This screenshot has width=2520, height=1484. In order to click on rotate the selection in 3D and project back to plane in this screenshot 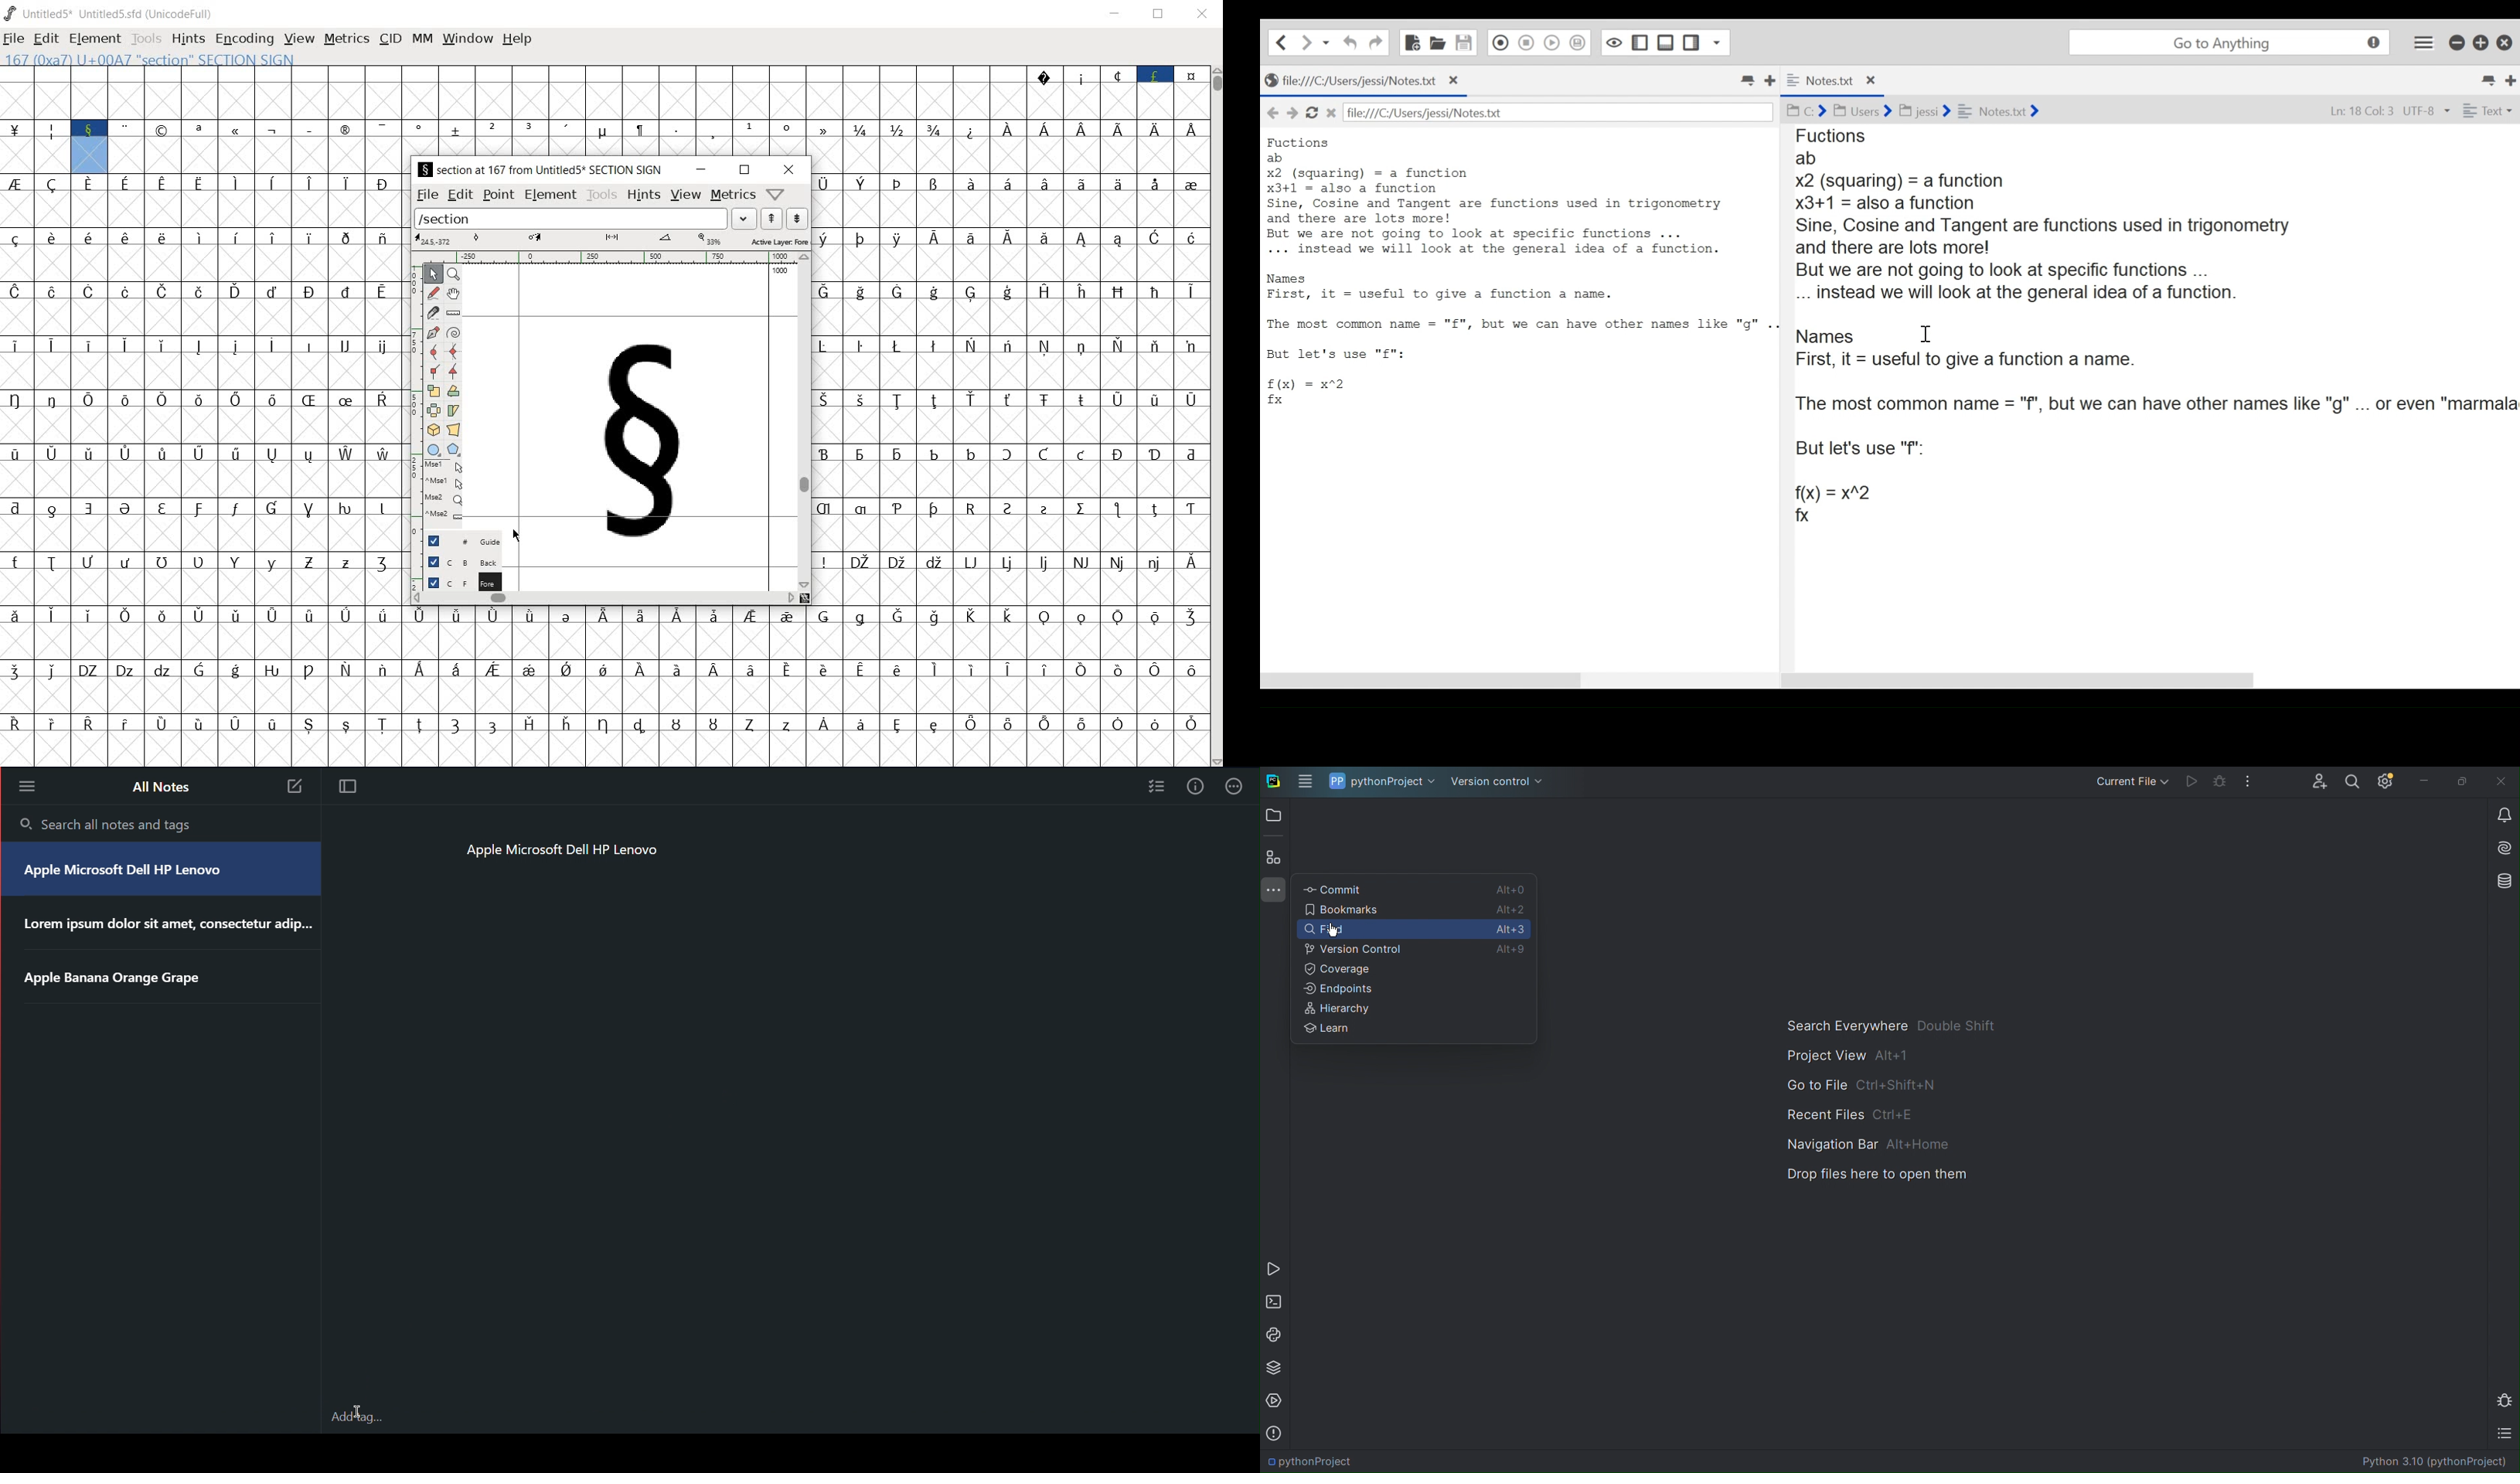, I will do `click(433, 431)`.